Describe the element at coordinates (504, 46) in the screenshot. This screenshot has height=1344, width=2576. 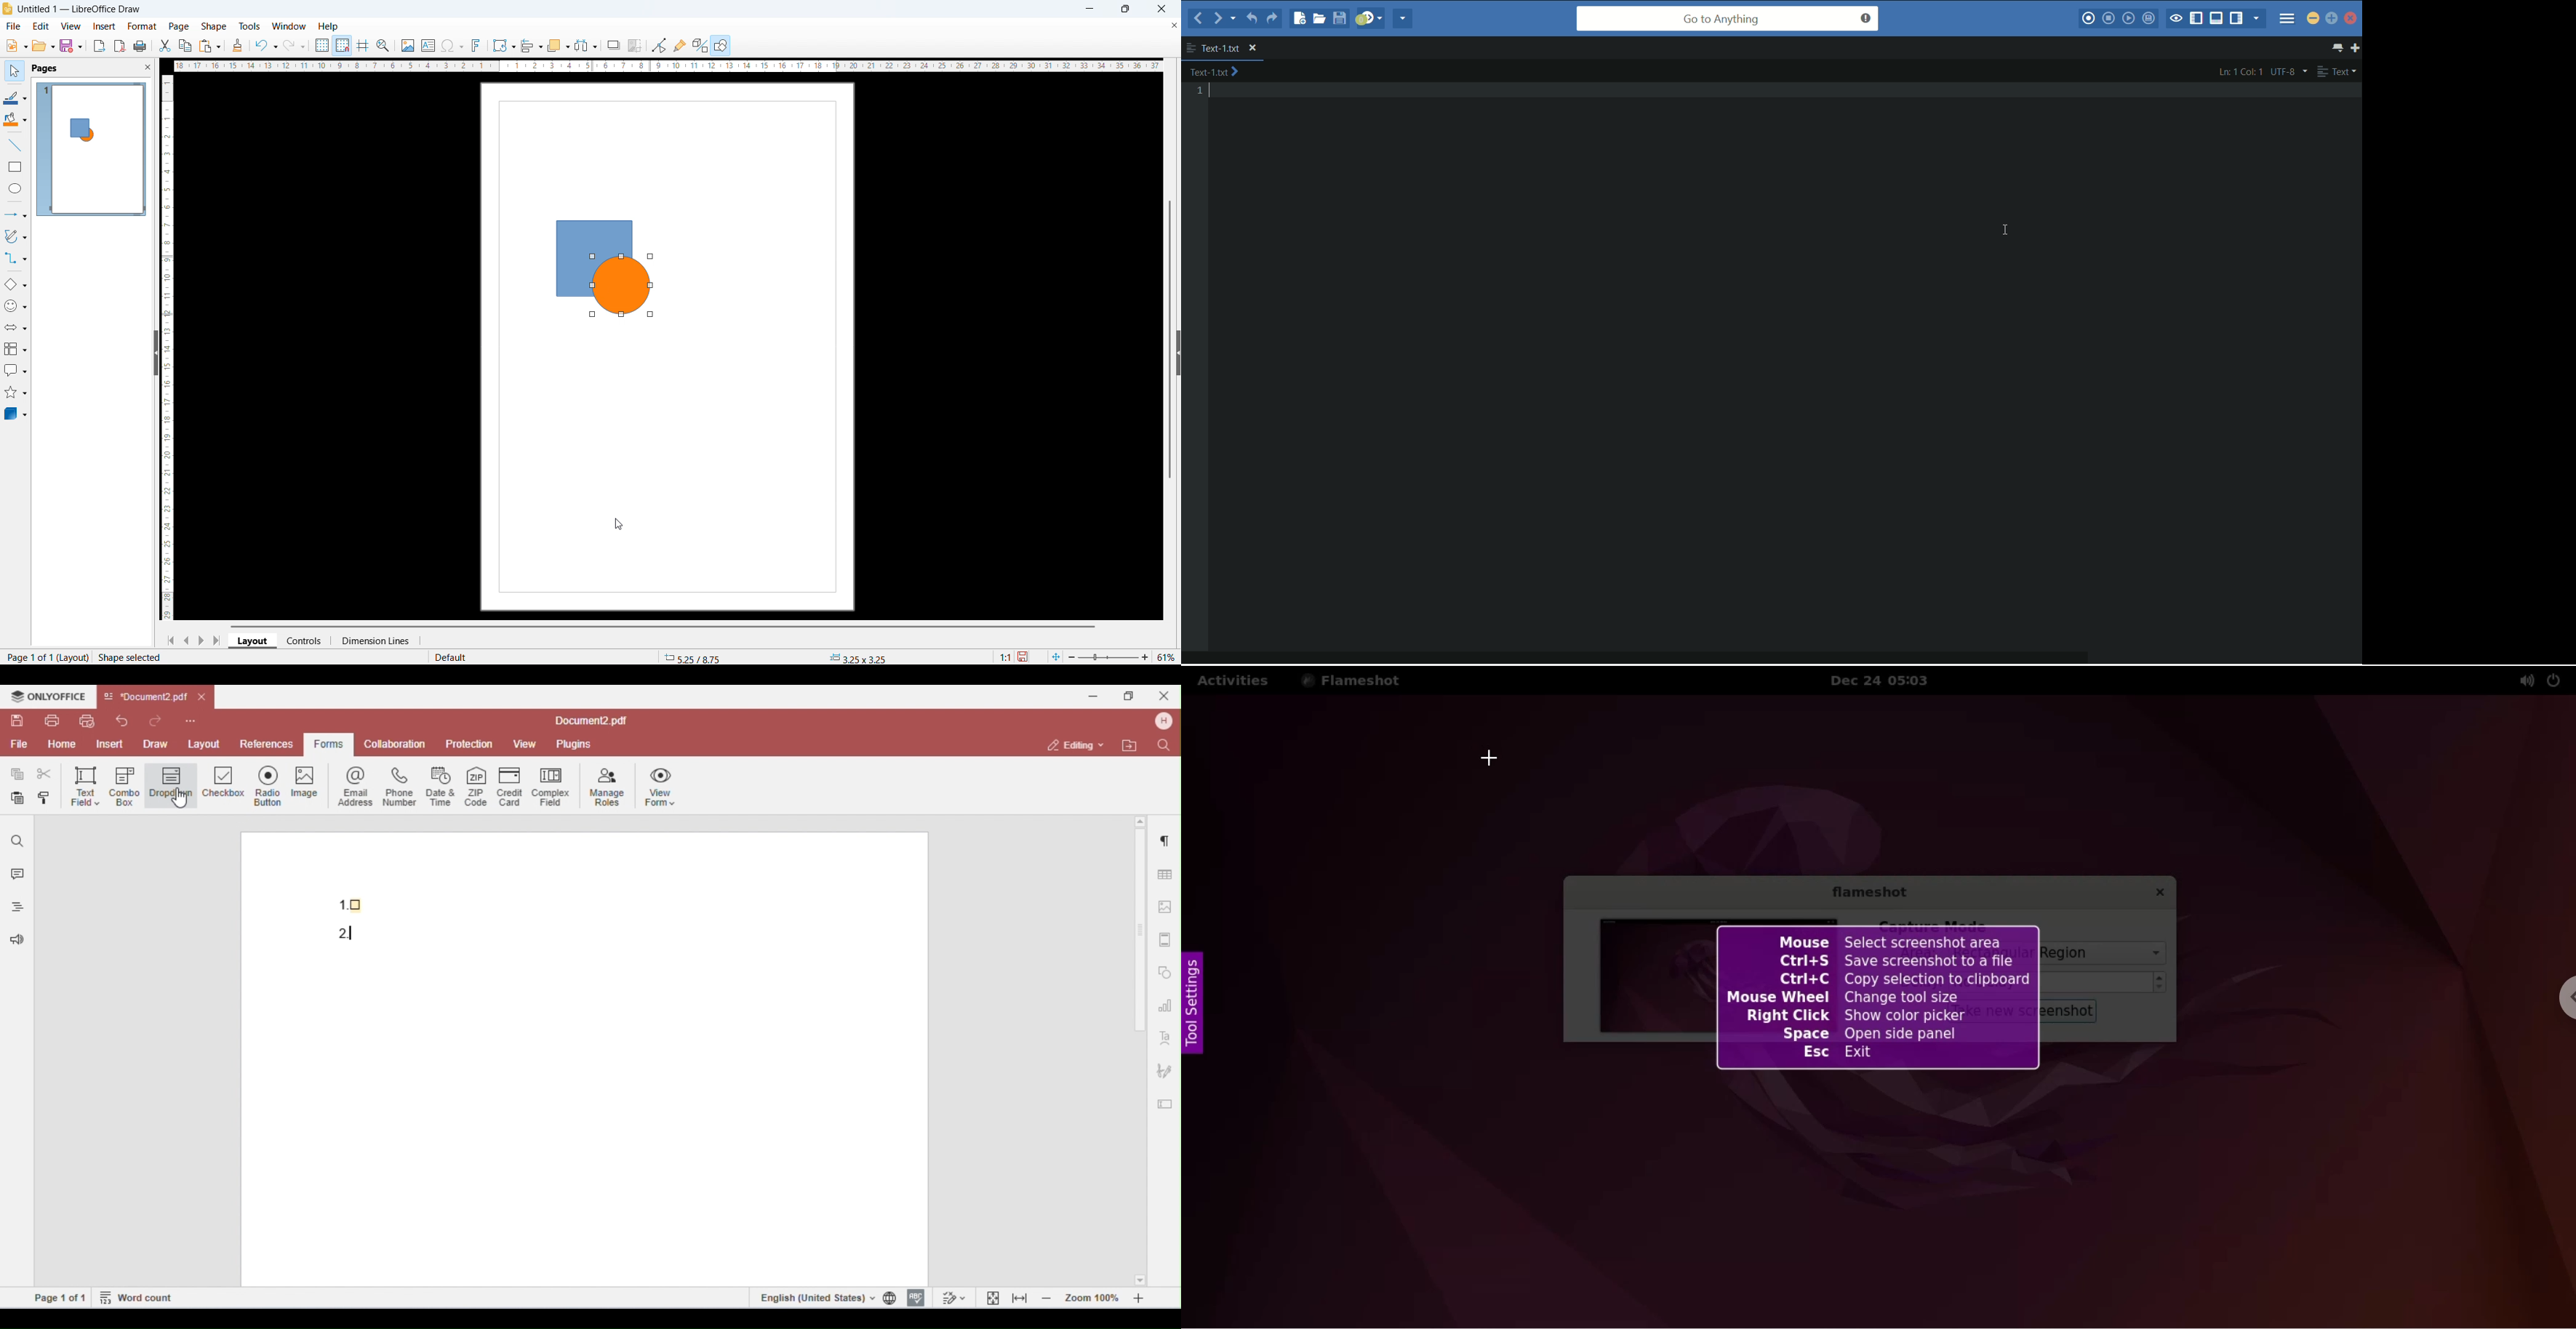
I see `transformation` at that location.